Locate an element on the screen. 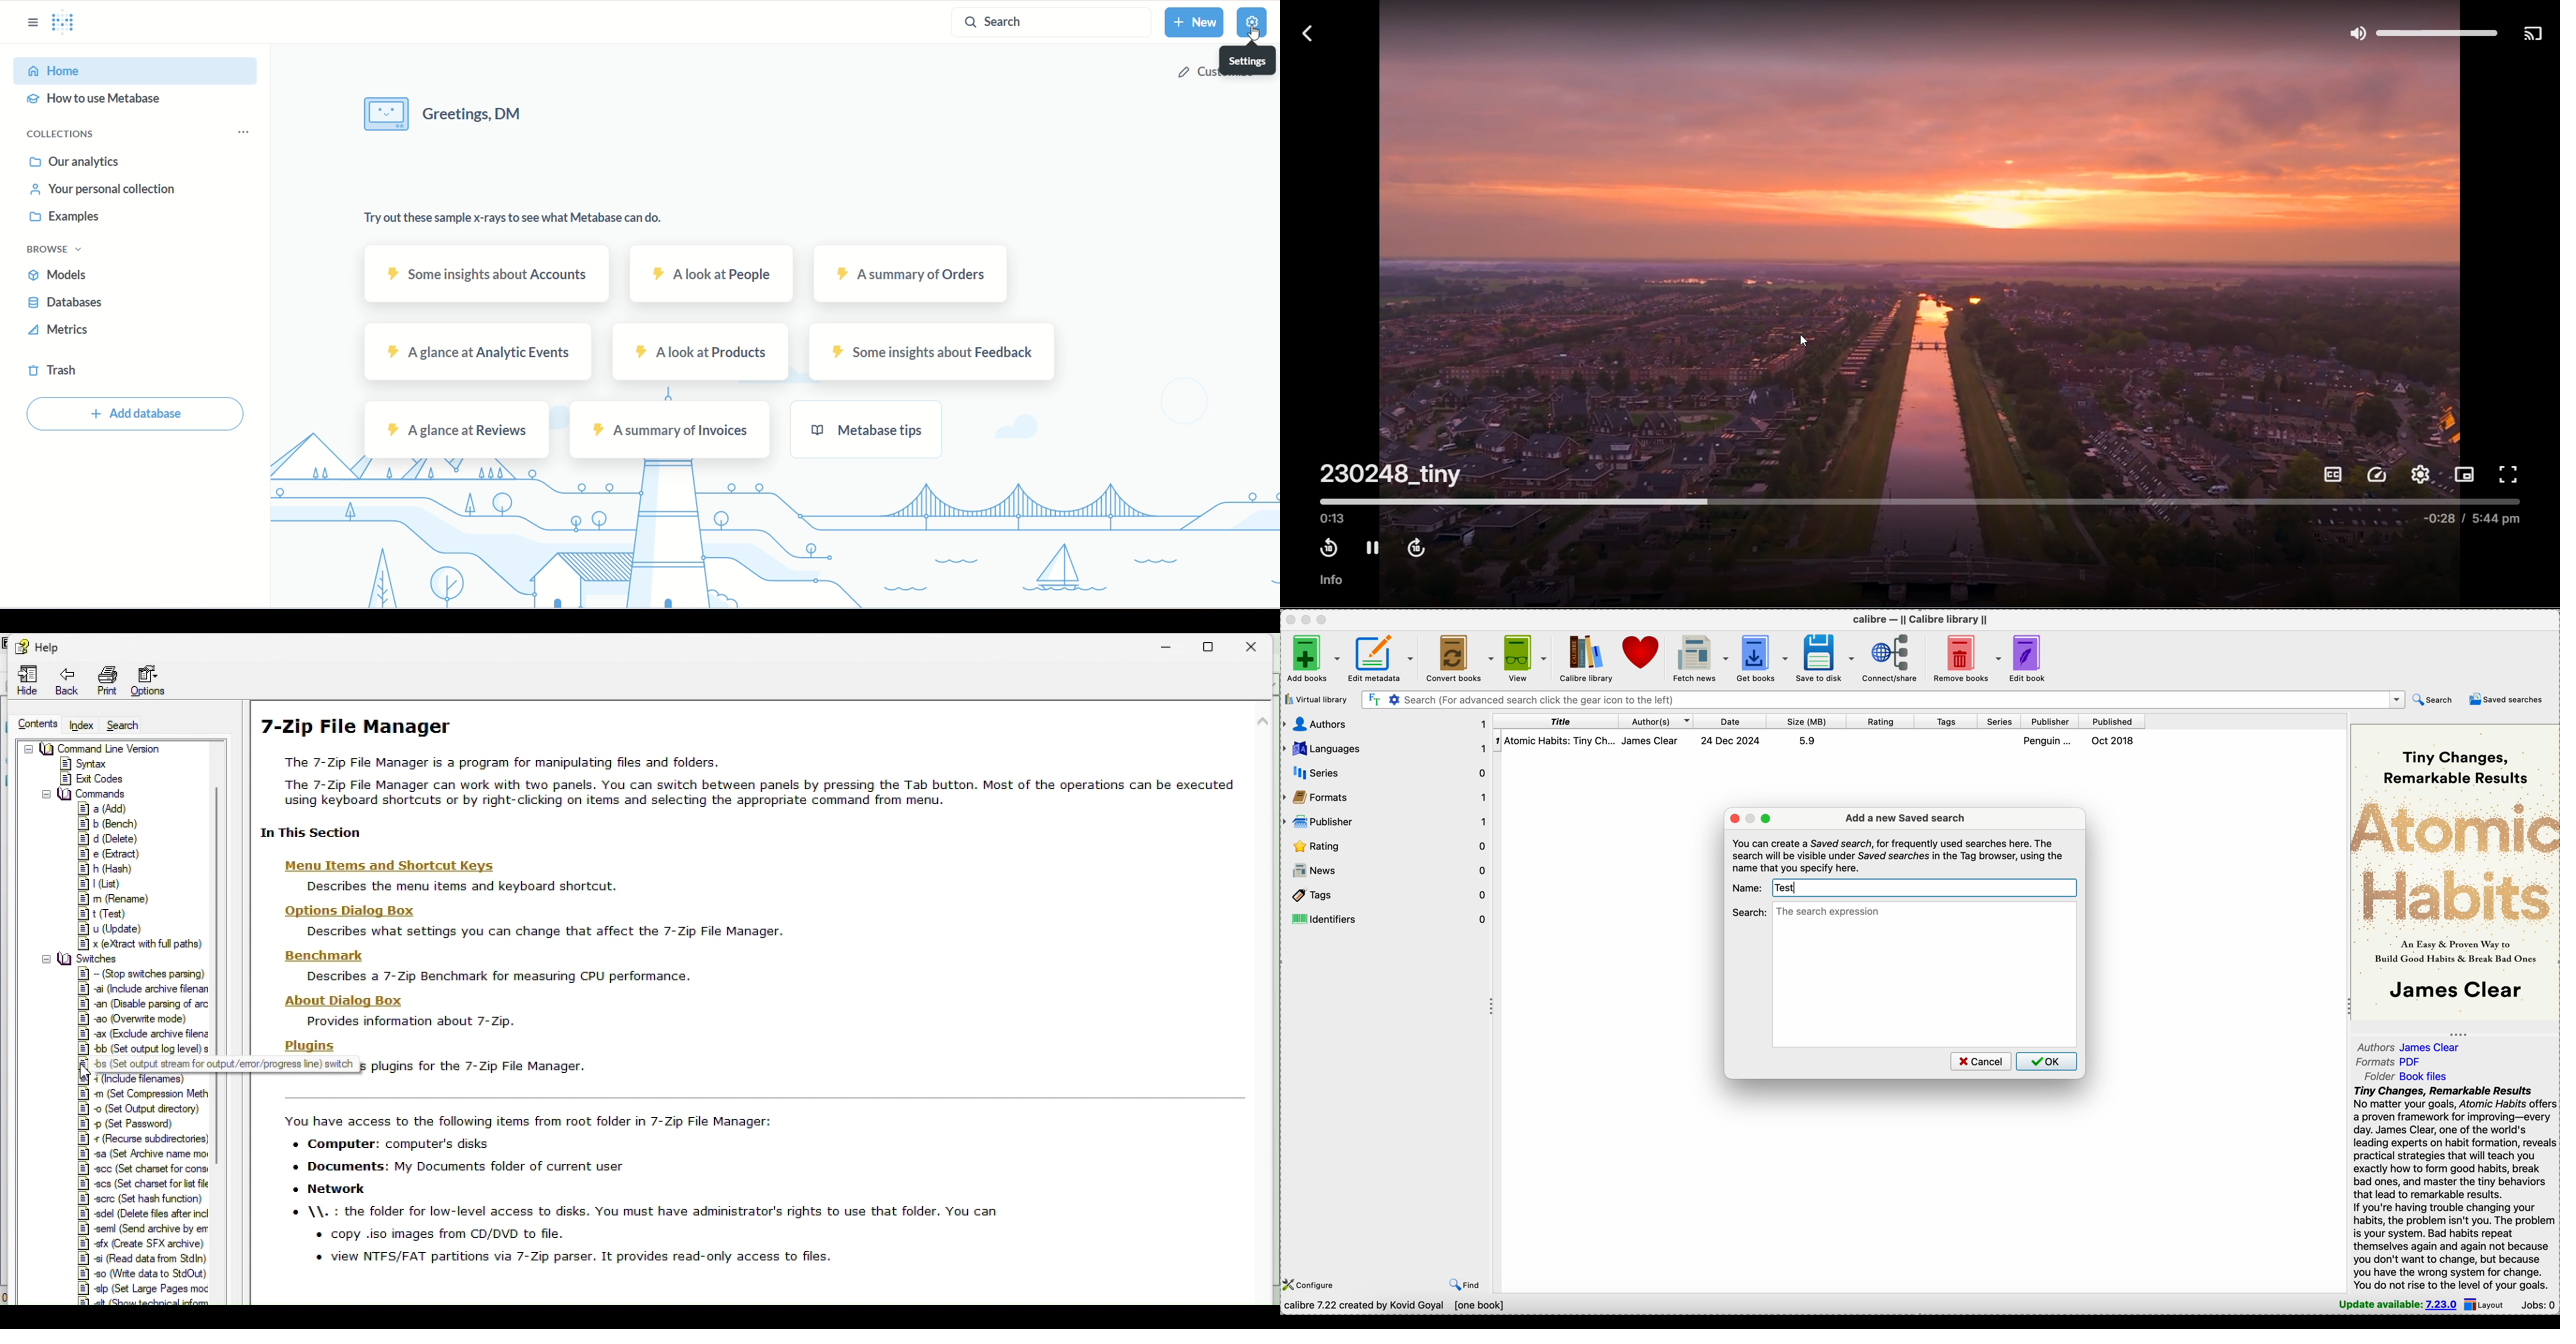 The height and width of the screenshot is (1344, 2576). formats PDF is located at coordinates (2389, 1063).